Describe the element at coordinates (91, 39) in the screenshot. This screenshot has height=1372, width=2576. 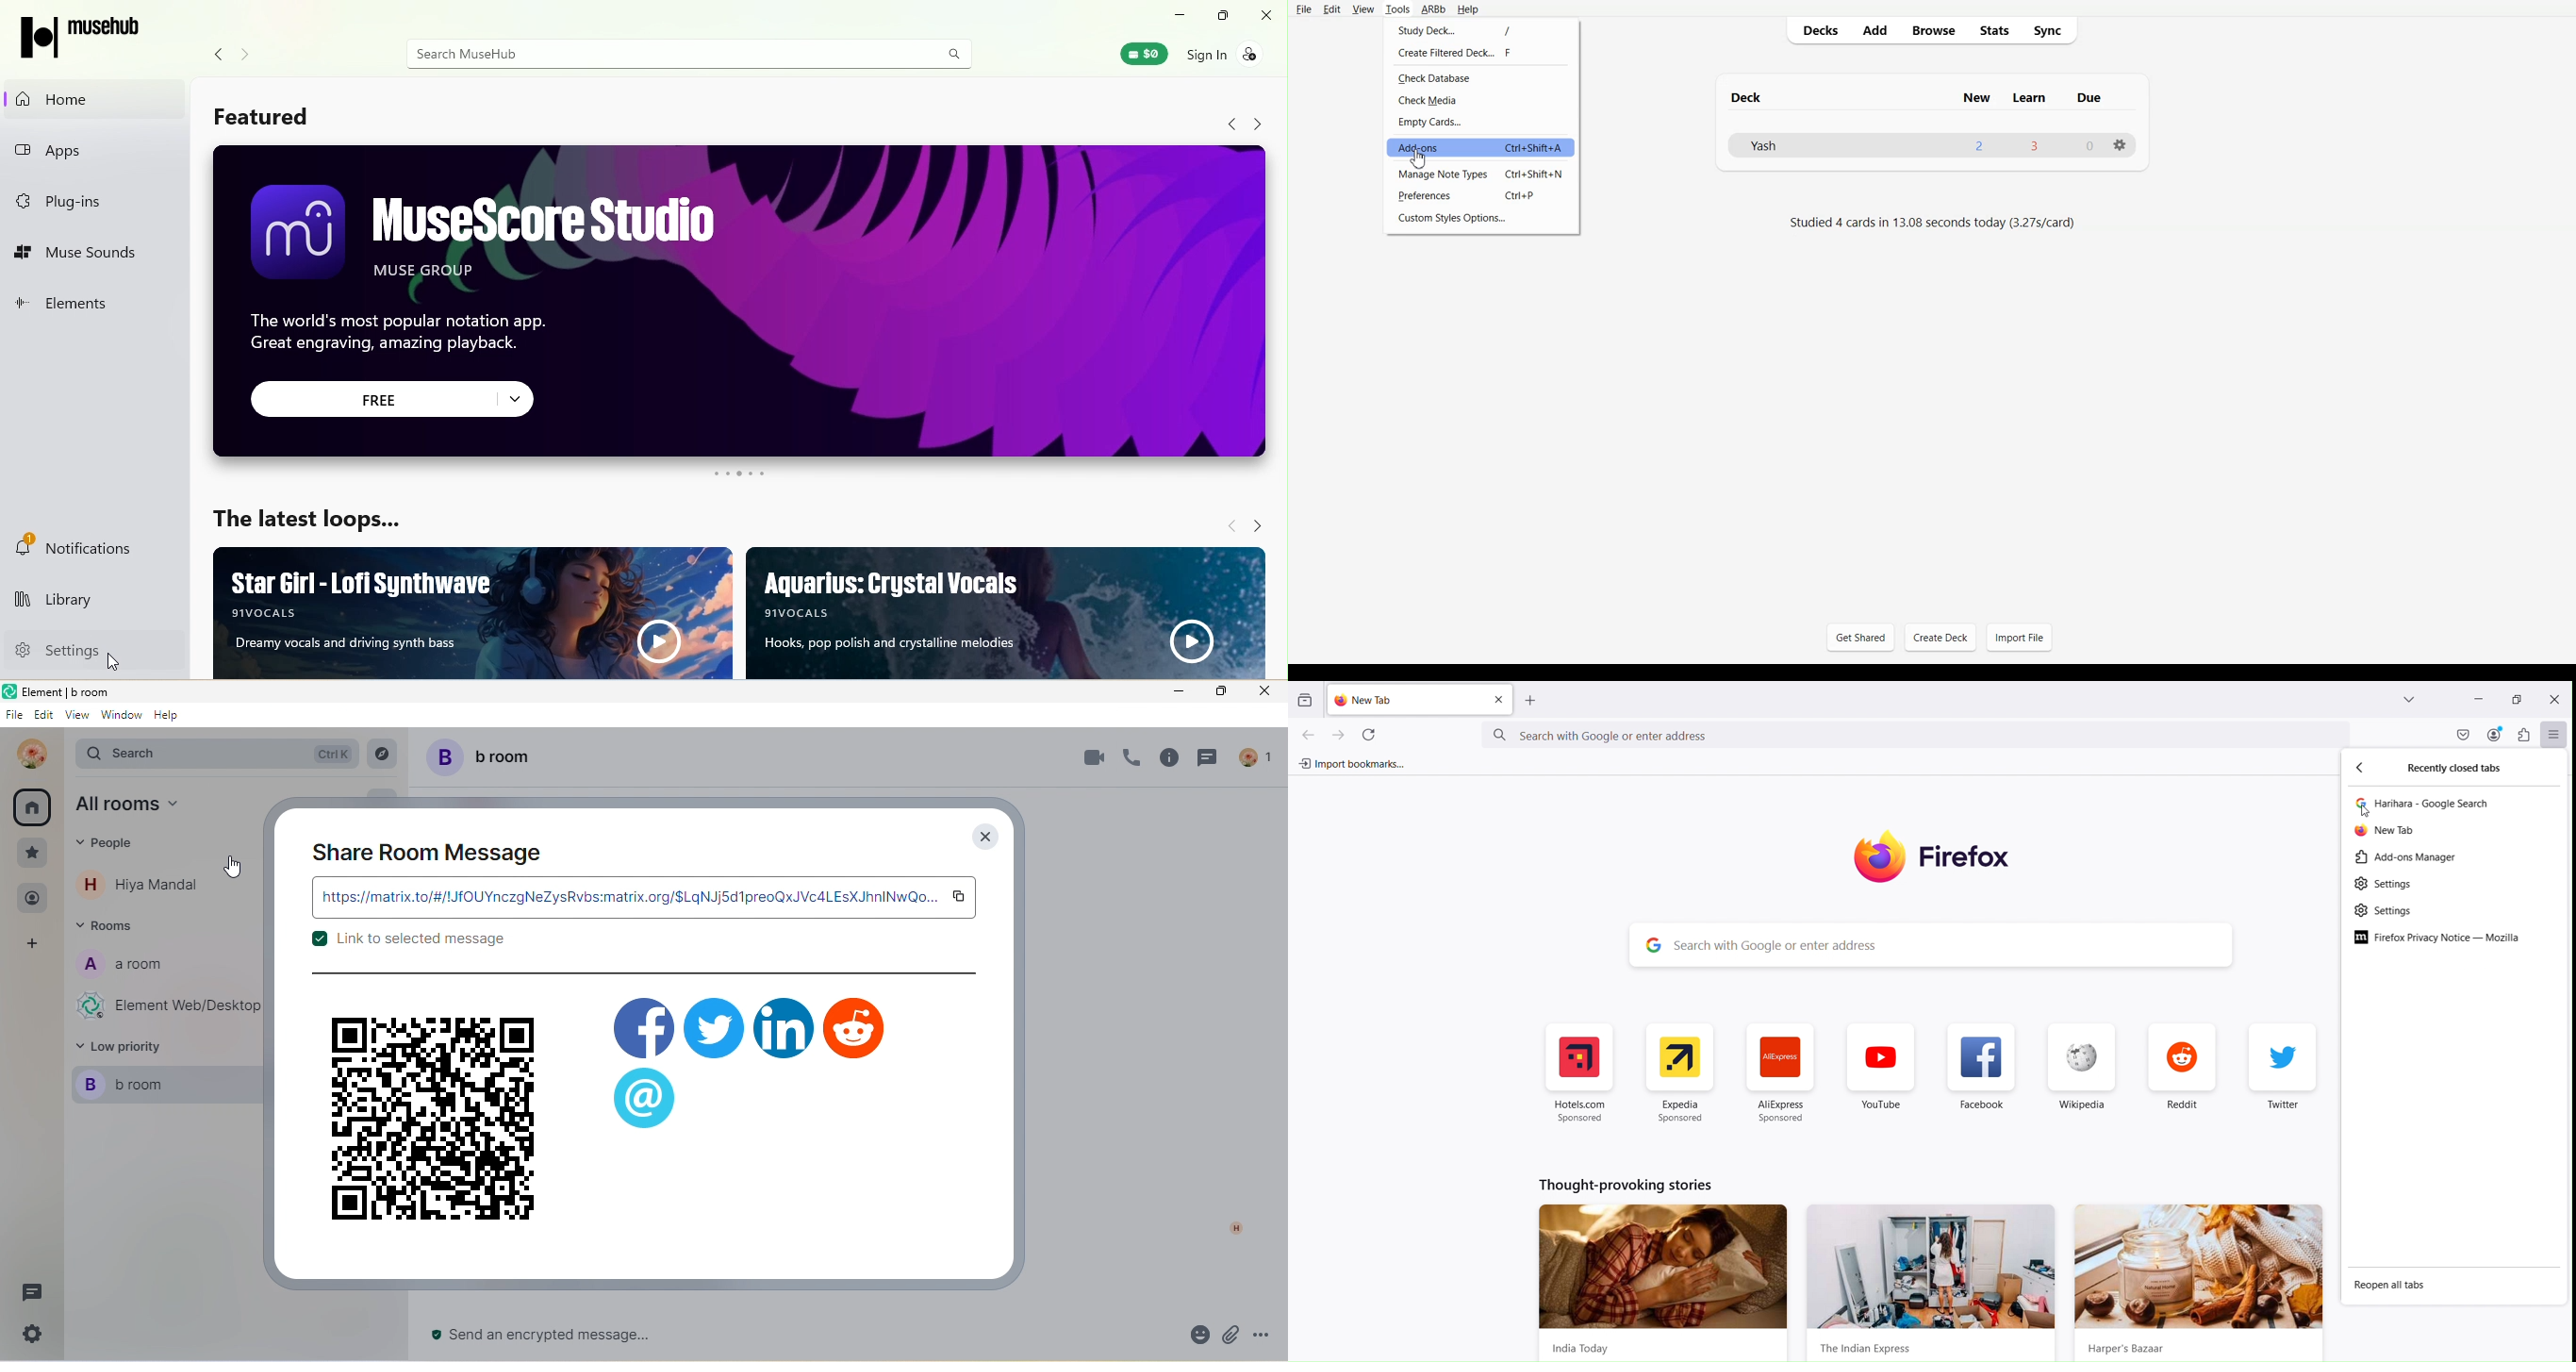
I see `MuseHub logo` at that location.